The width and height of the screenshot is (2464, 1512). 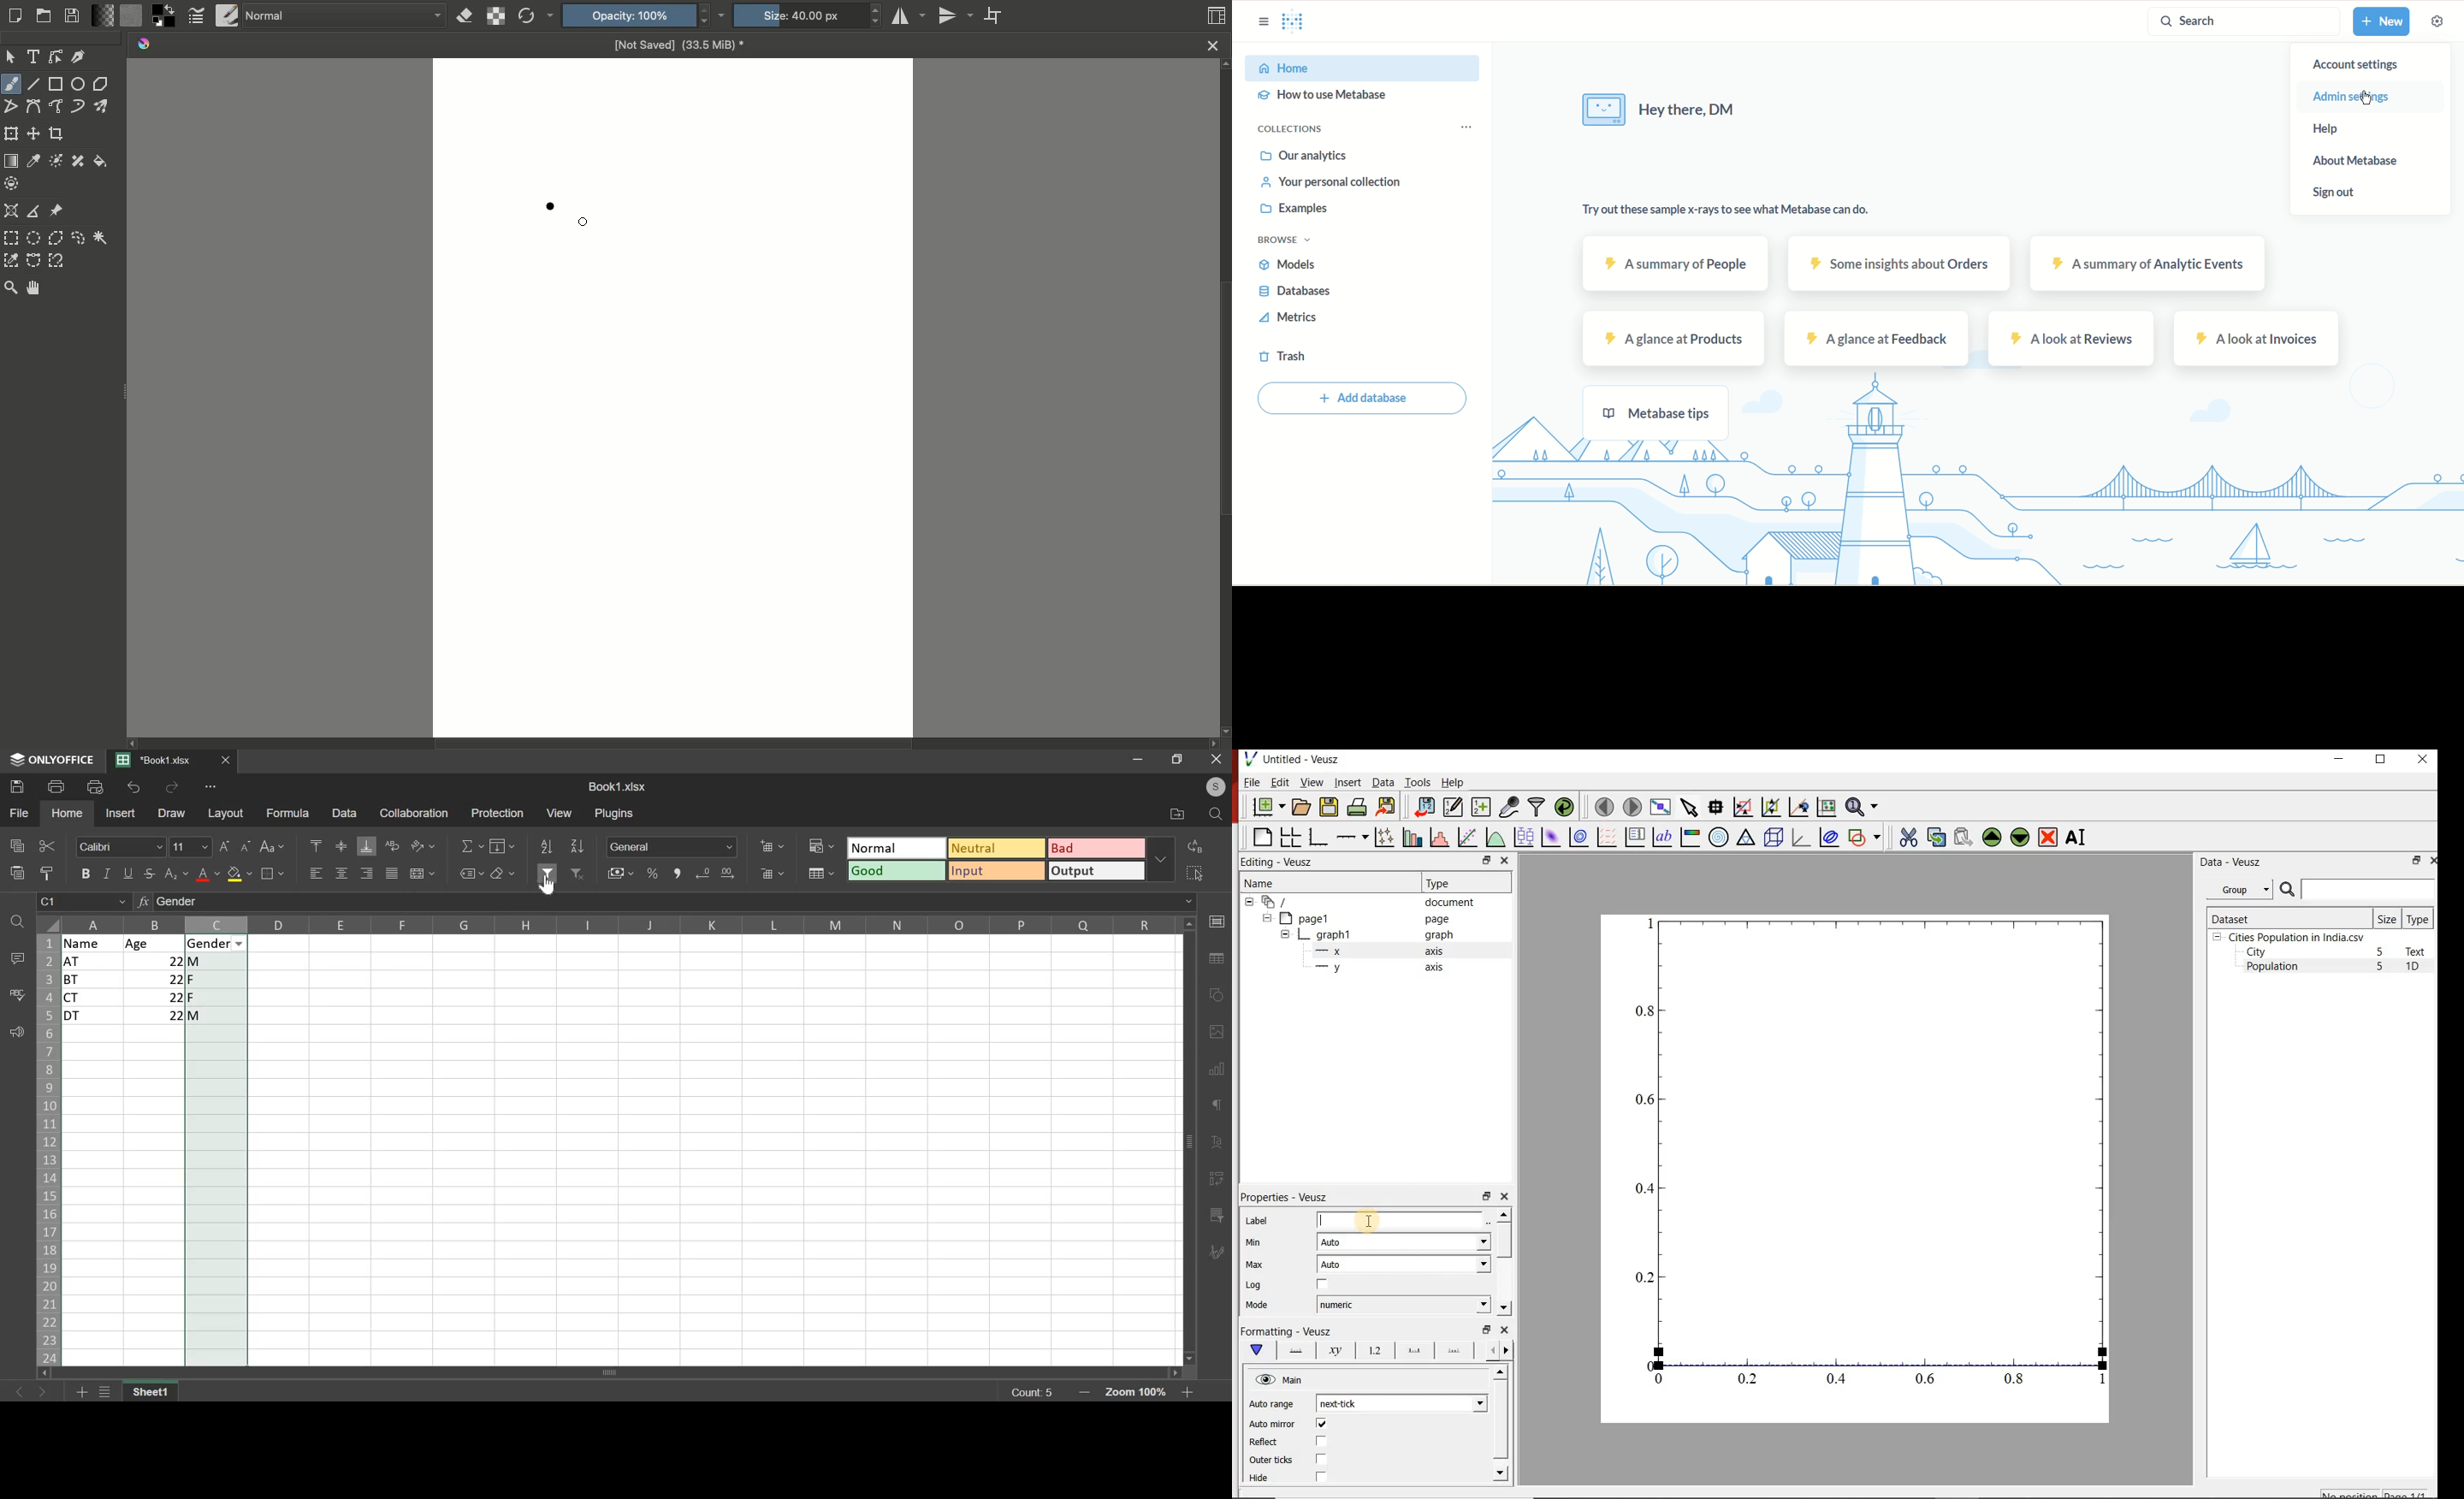 What do you see at coordinates (197, 18) in the screenshot?
I see `Edit brush settings` at bounding box center [197, 18].